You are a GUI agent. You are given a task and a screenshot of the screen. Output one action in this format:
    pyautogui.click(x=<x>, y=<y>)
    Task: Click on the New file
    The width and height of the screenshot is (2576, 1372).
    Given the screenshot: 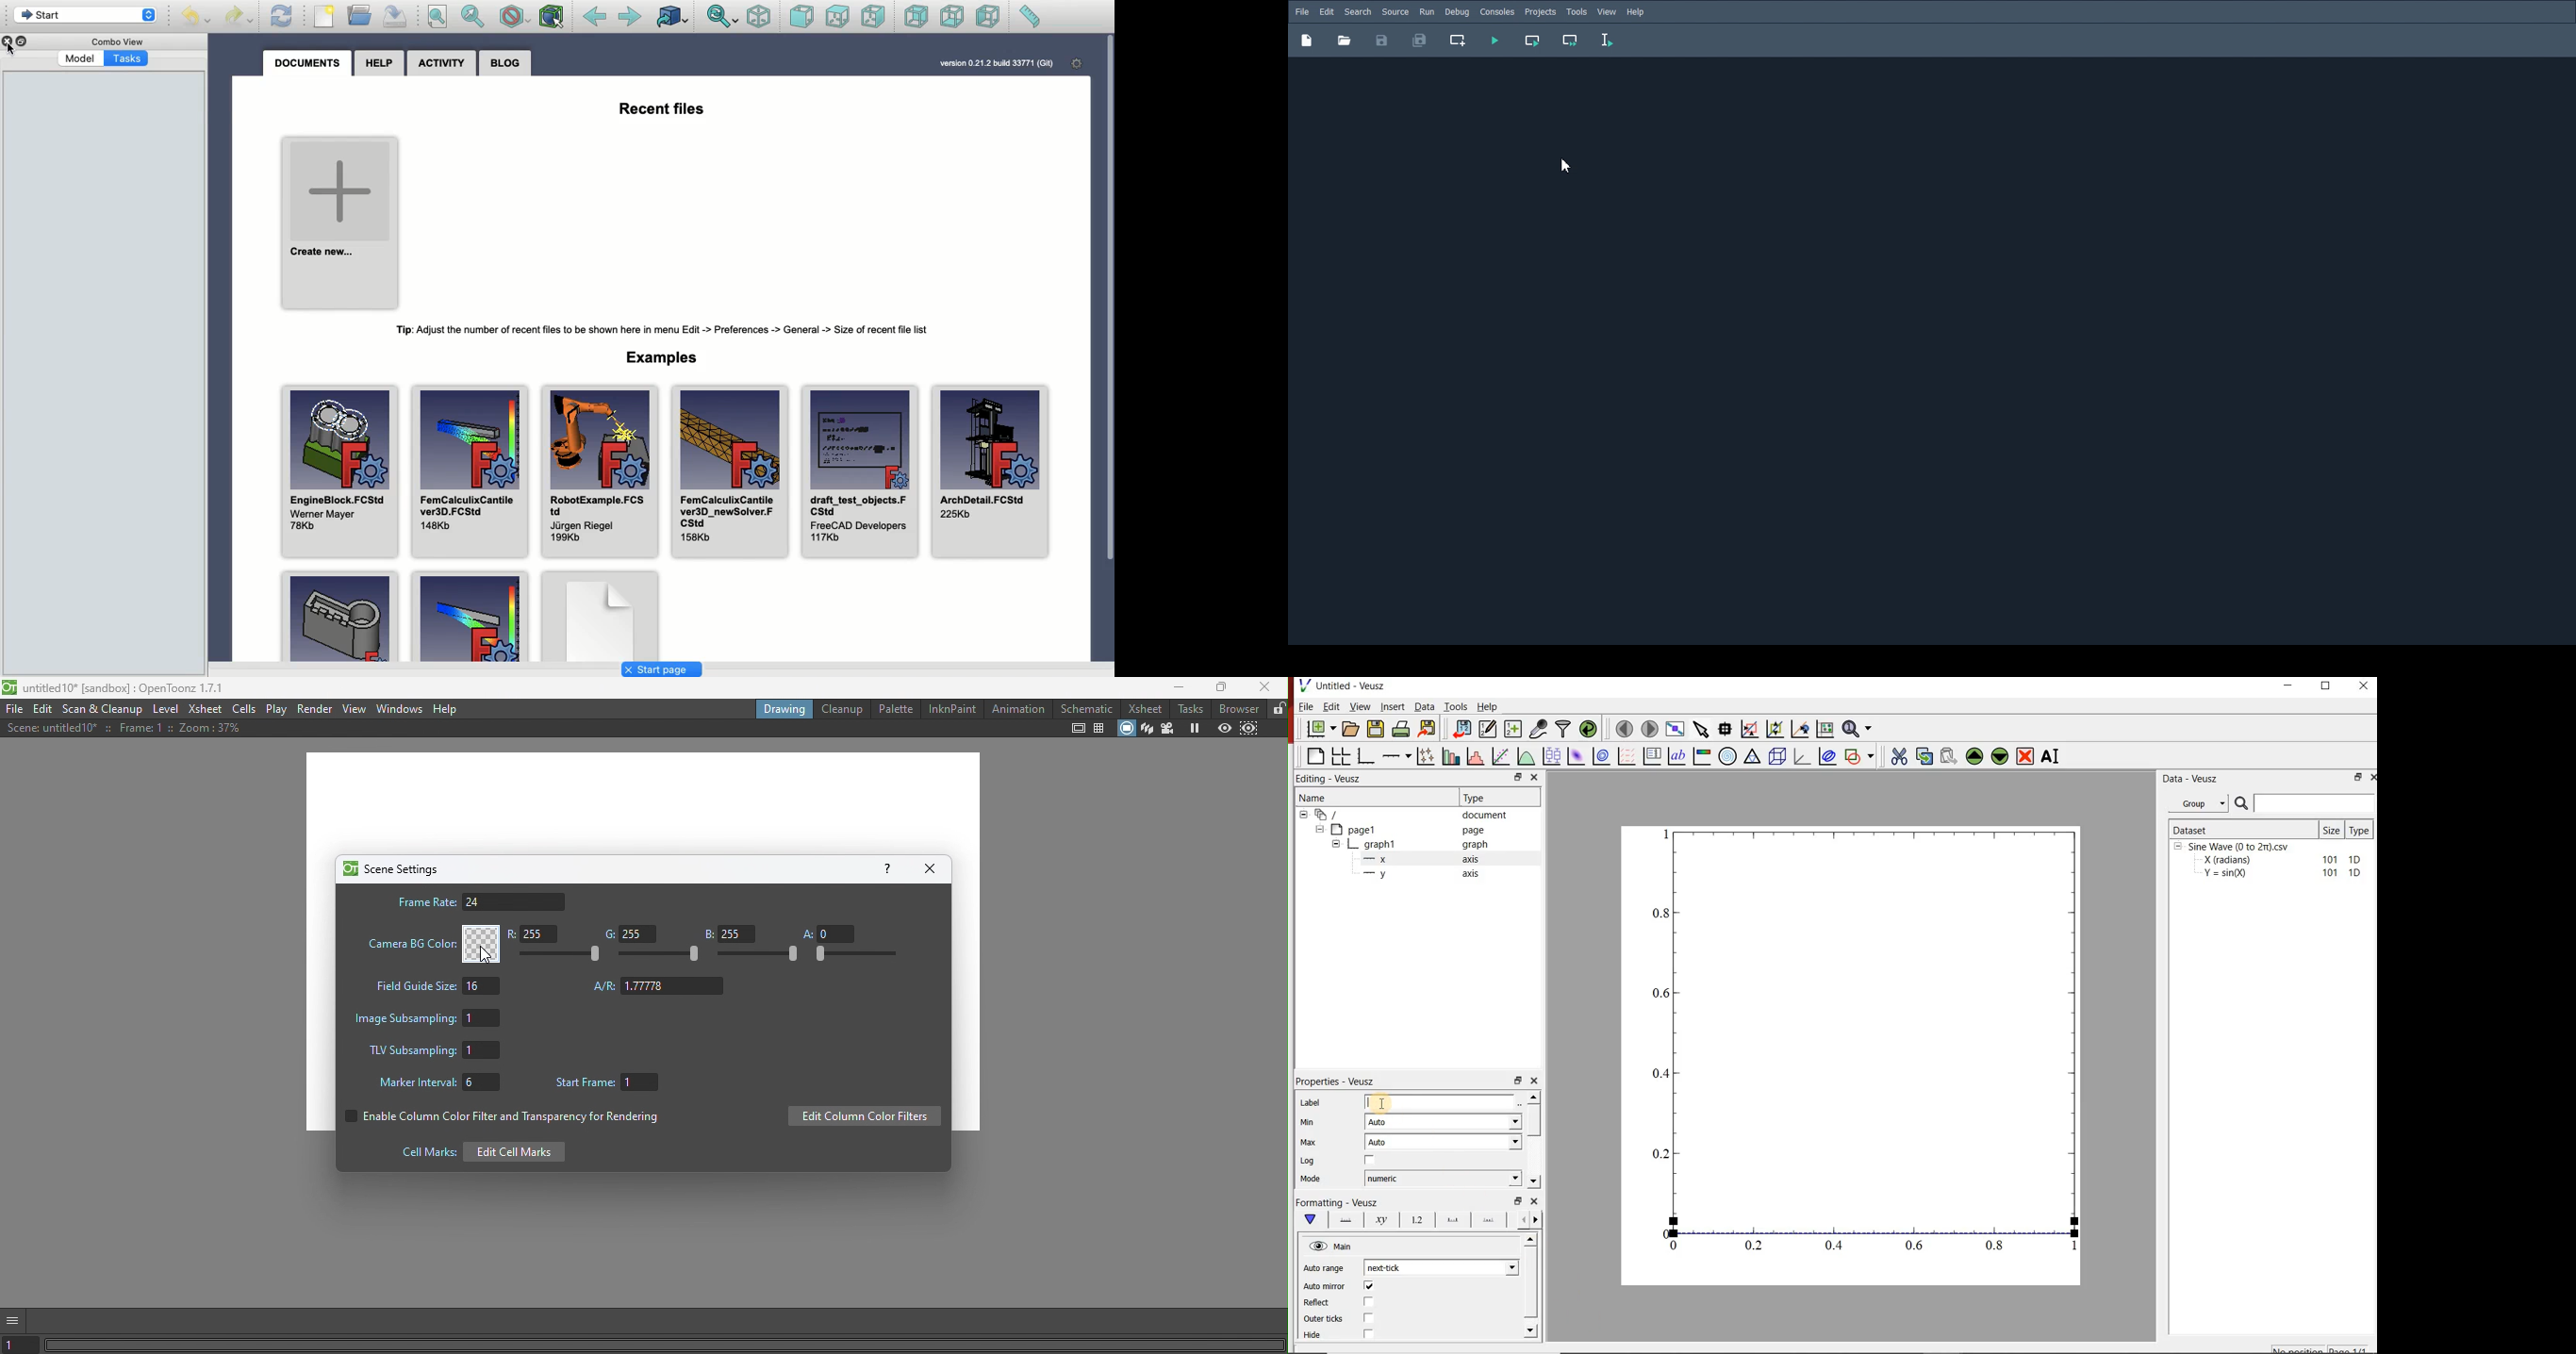 What is the action you would take?
    pyautogui.click(x=1306, y=40)
    